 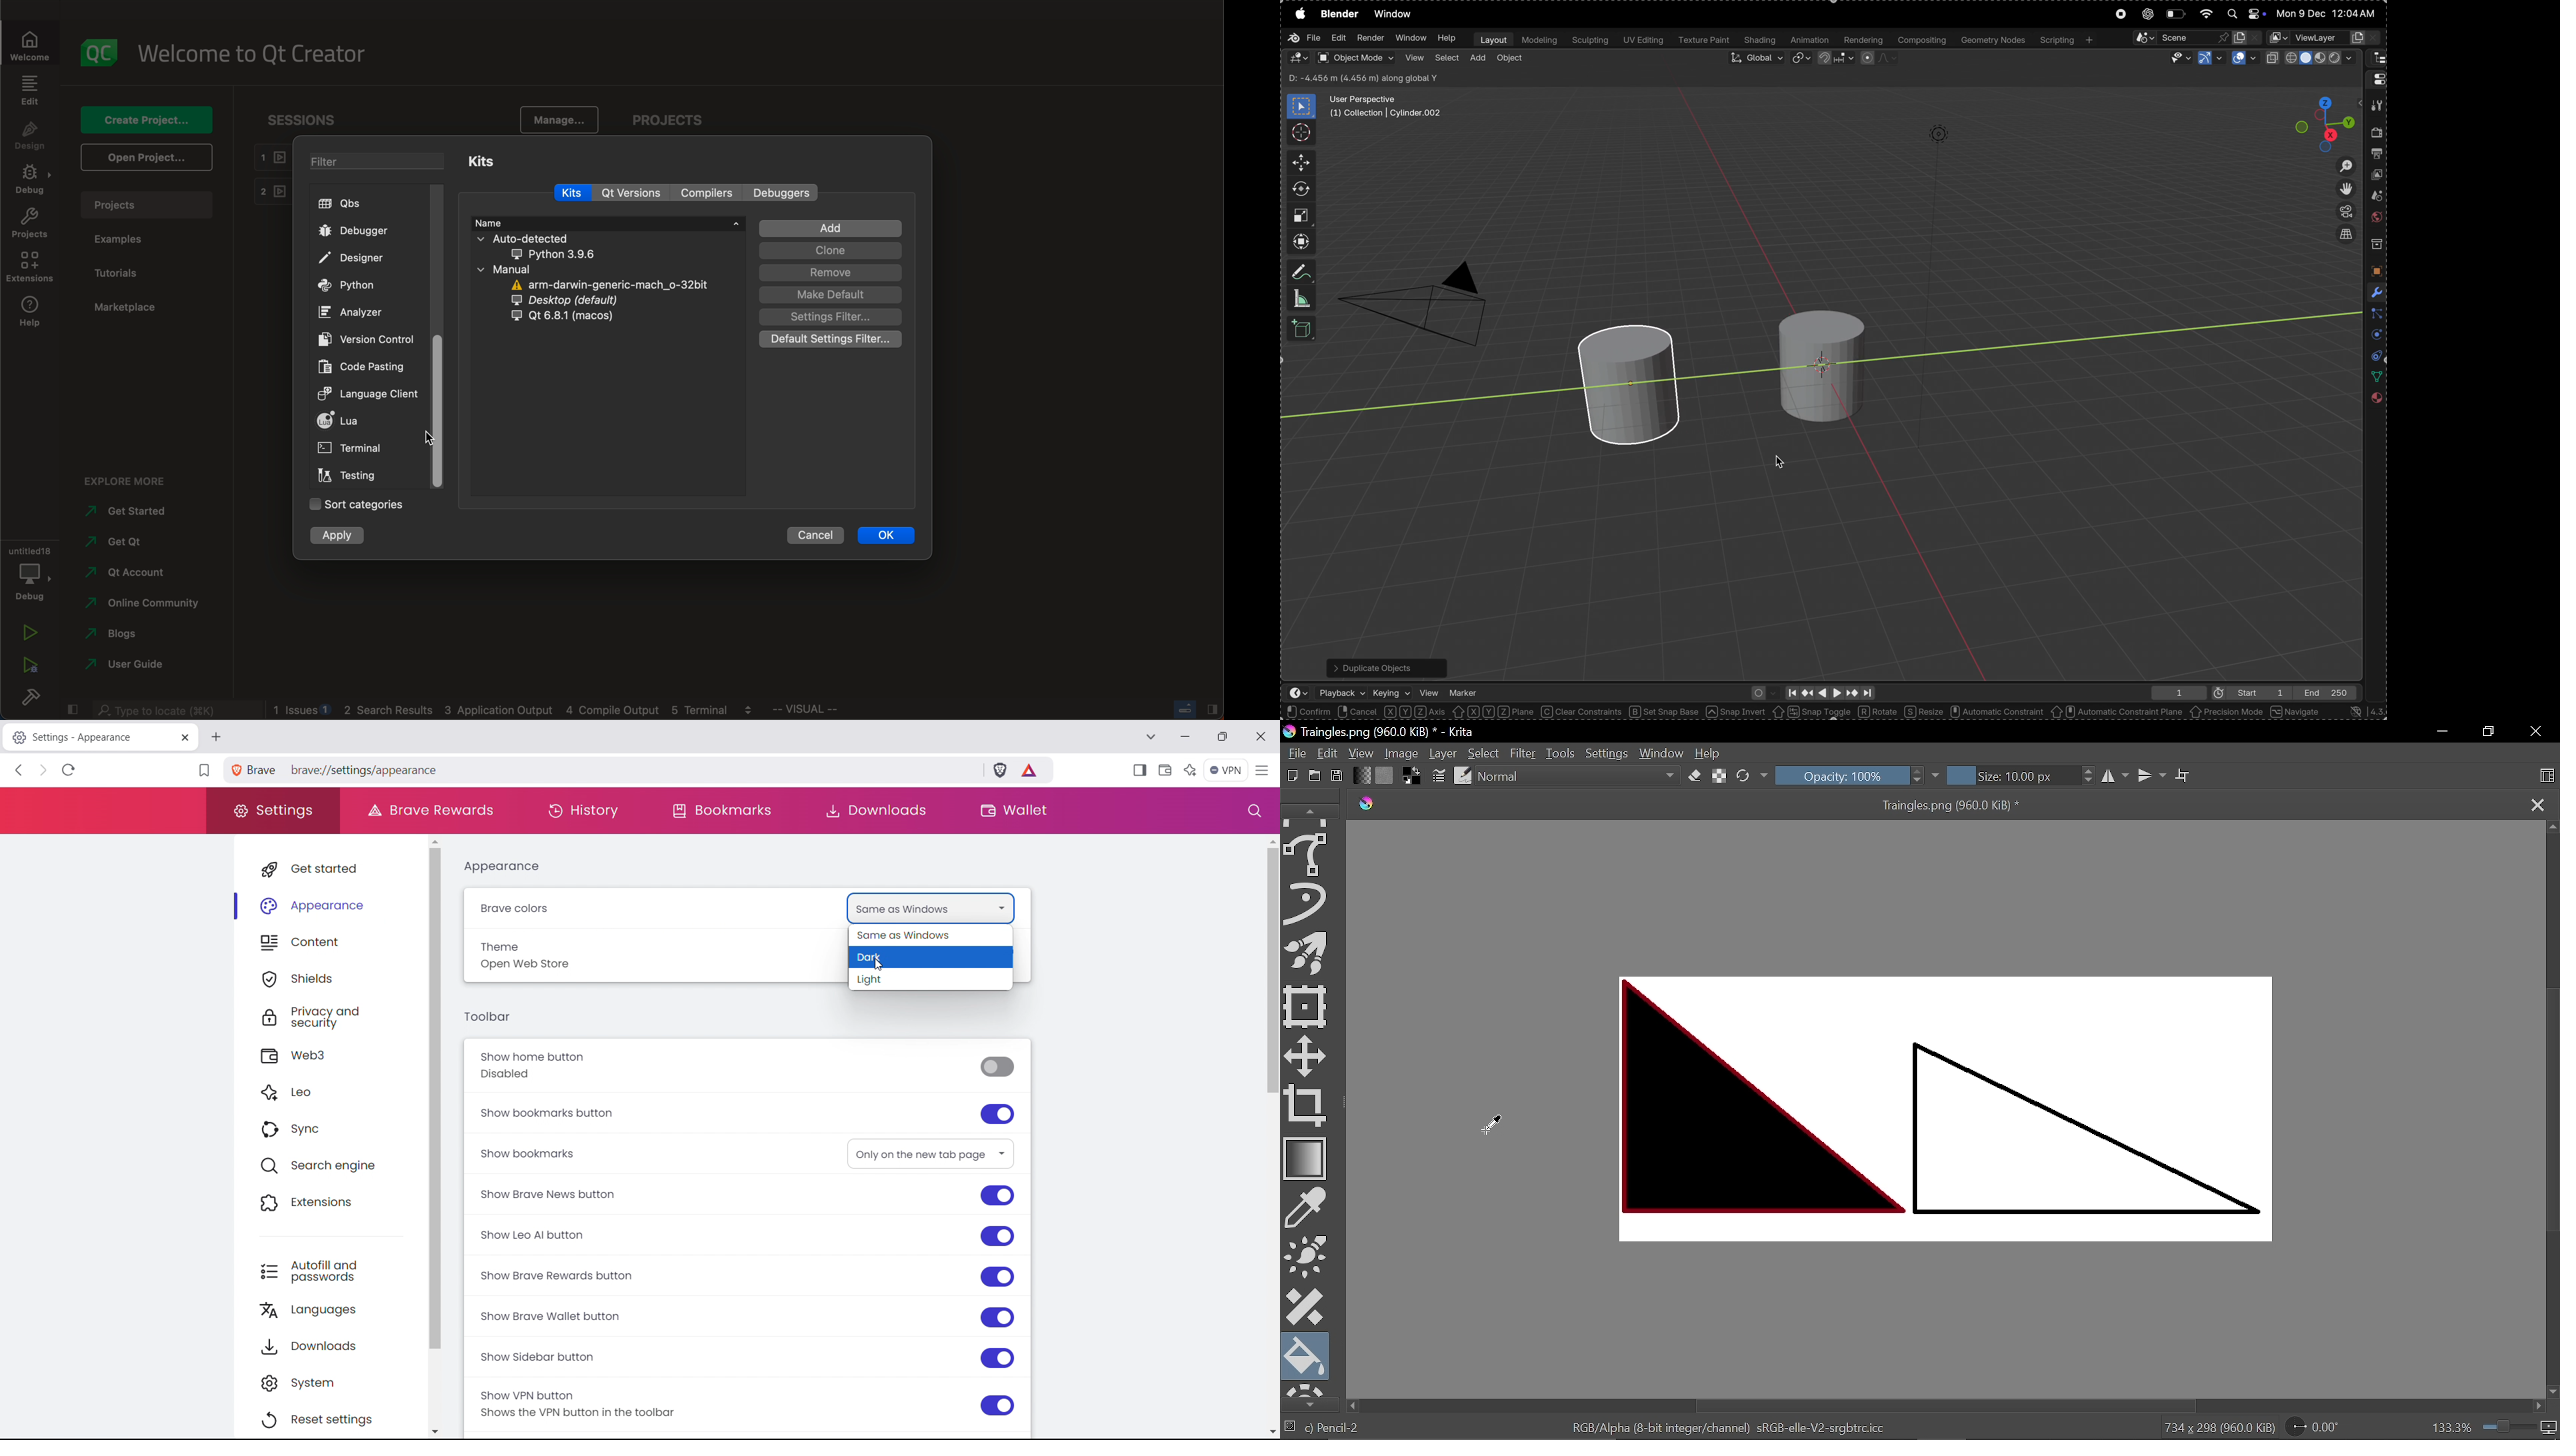 I want to click on Move a layer, so click(x=1308, y=1056).